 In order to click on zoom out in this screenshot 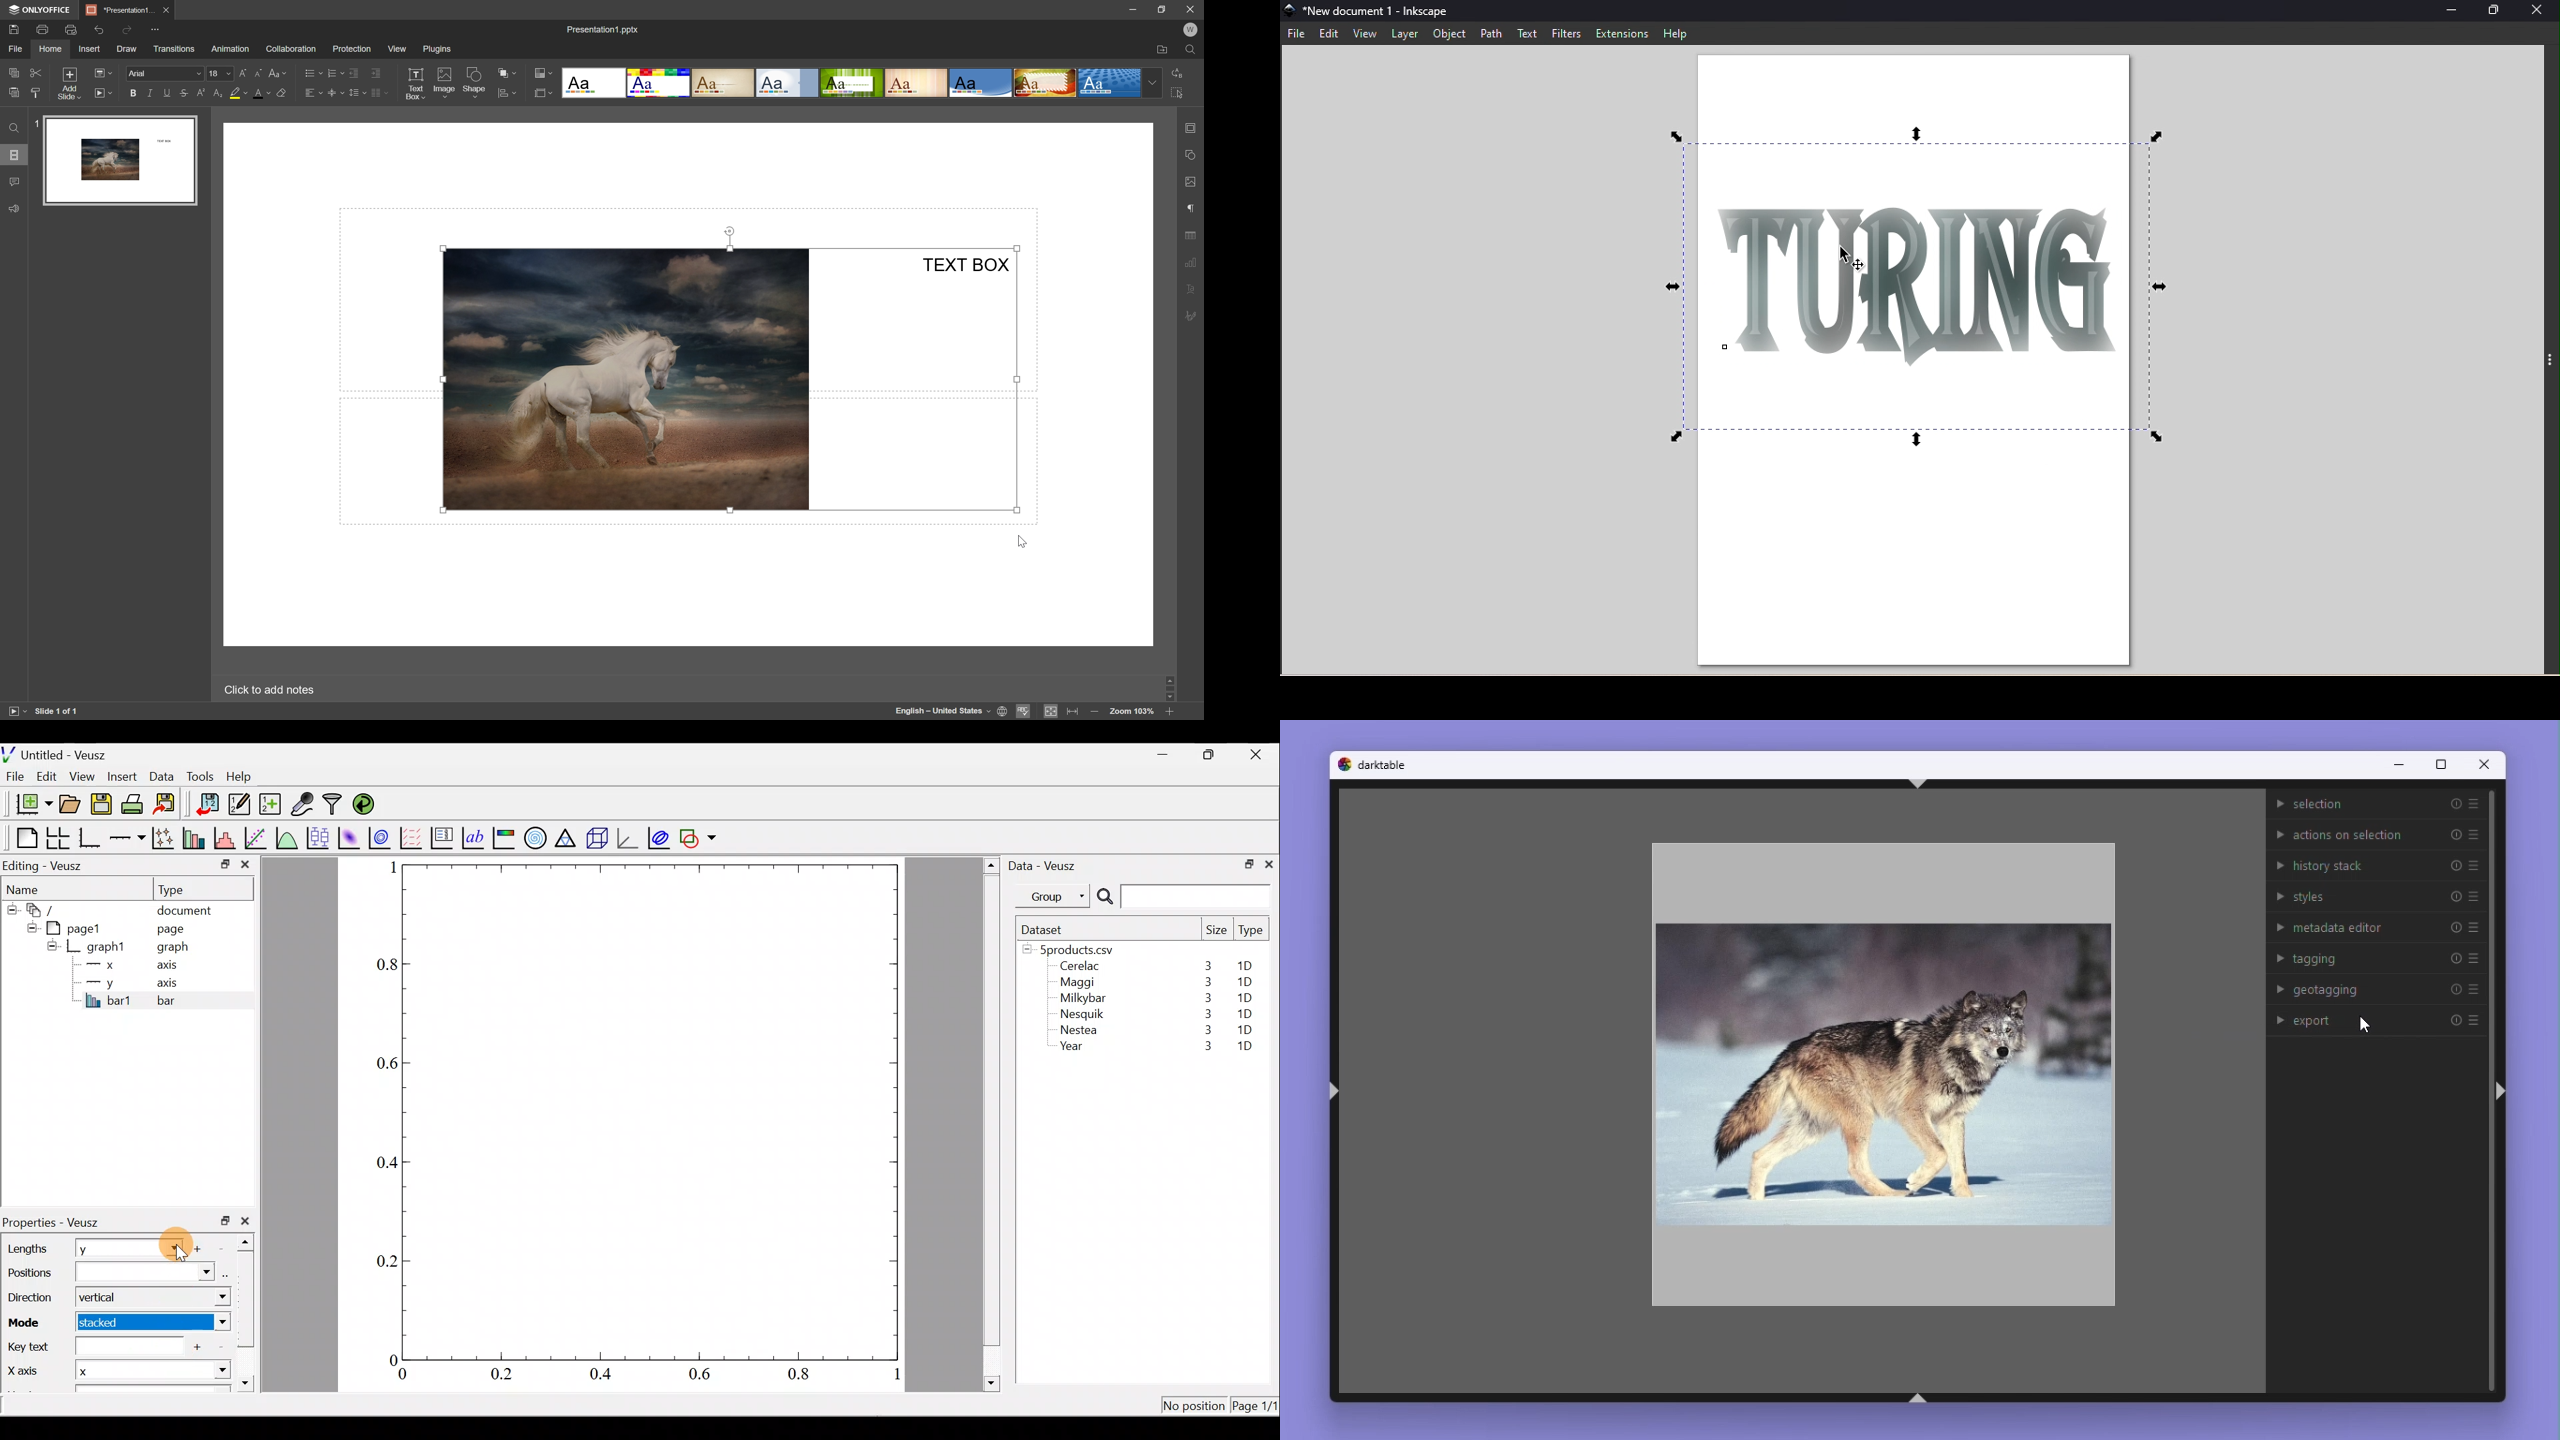, I will do `click(1093, 712)`.